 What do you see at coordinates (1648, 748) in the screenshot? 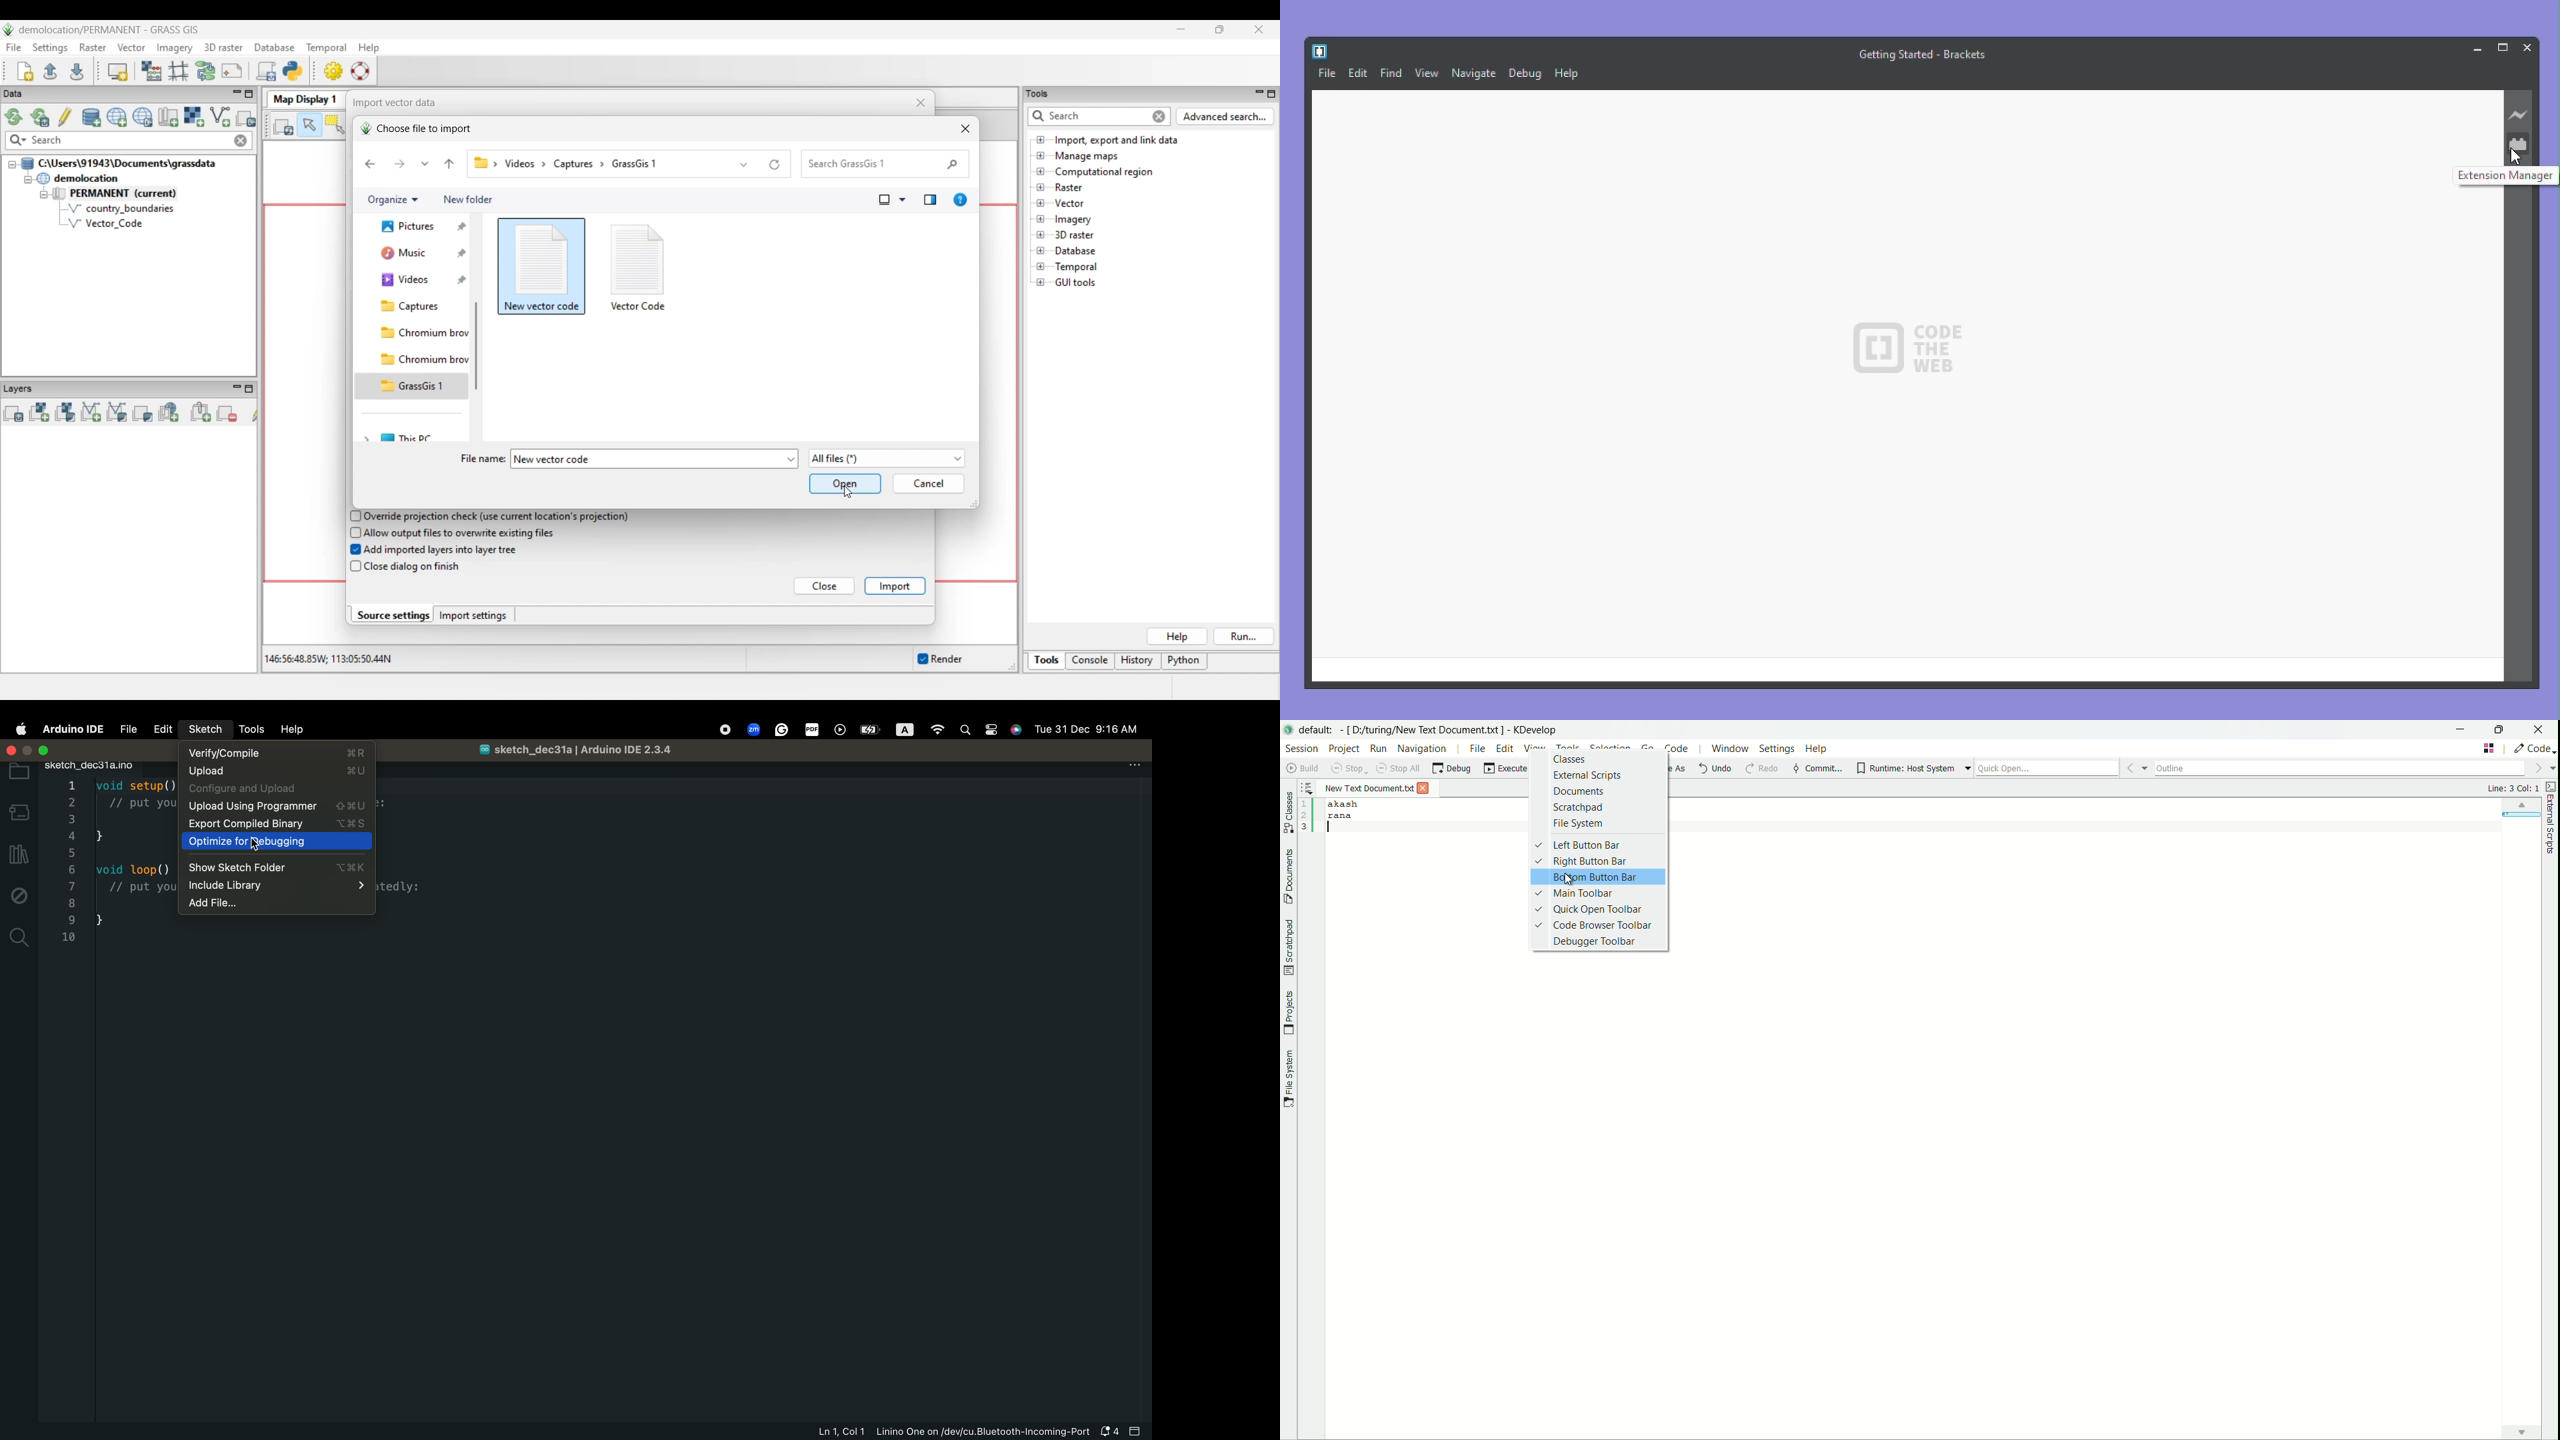
I see `go menu` at bounding box center [1648, 748].